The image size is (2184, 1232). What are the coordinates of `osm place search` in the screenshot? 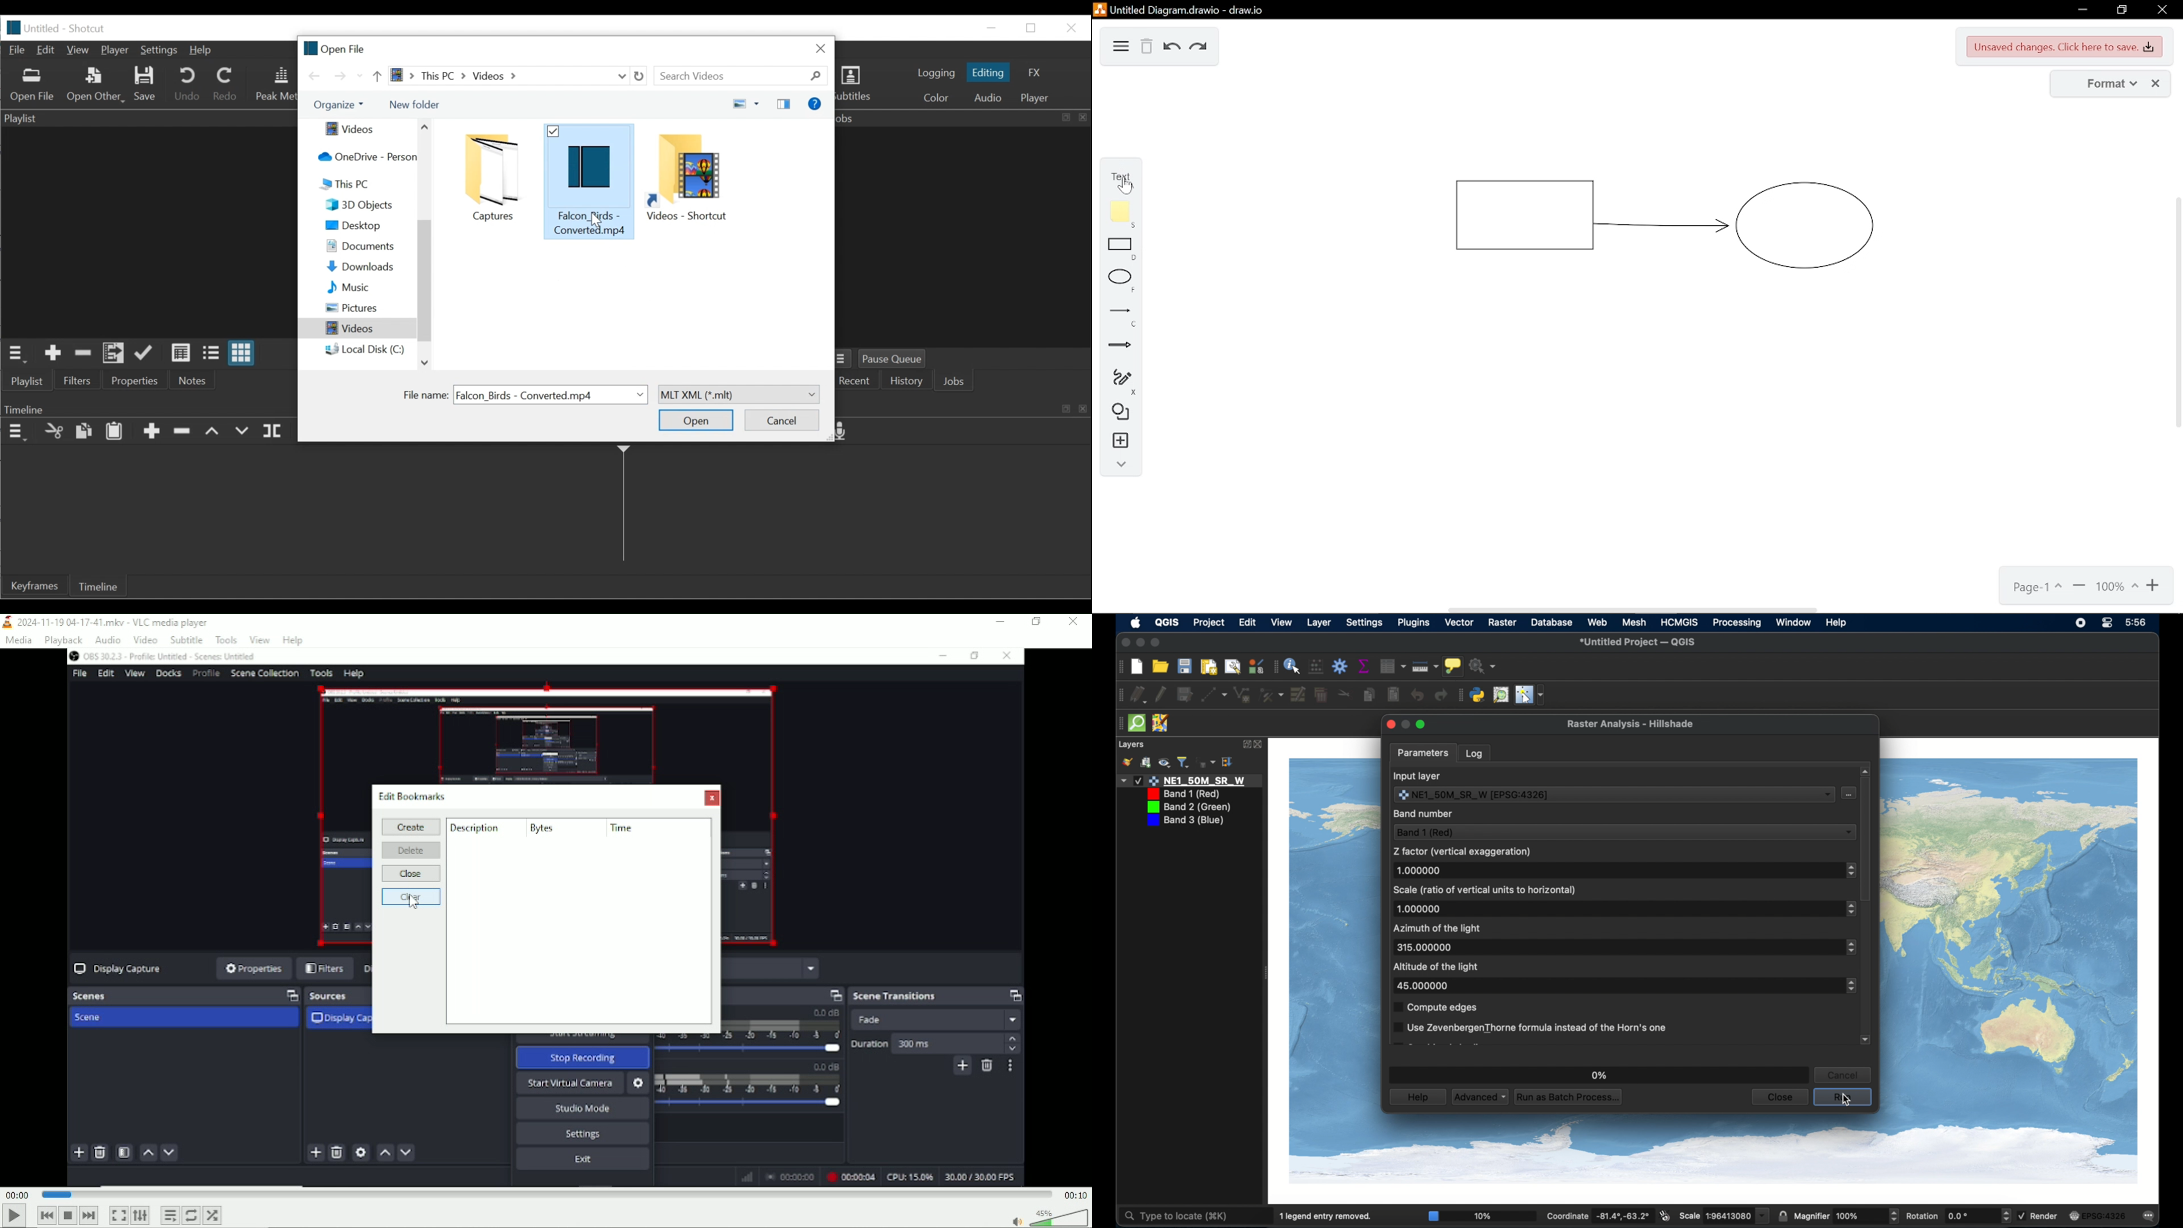 It's located at (1501, 695).